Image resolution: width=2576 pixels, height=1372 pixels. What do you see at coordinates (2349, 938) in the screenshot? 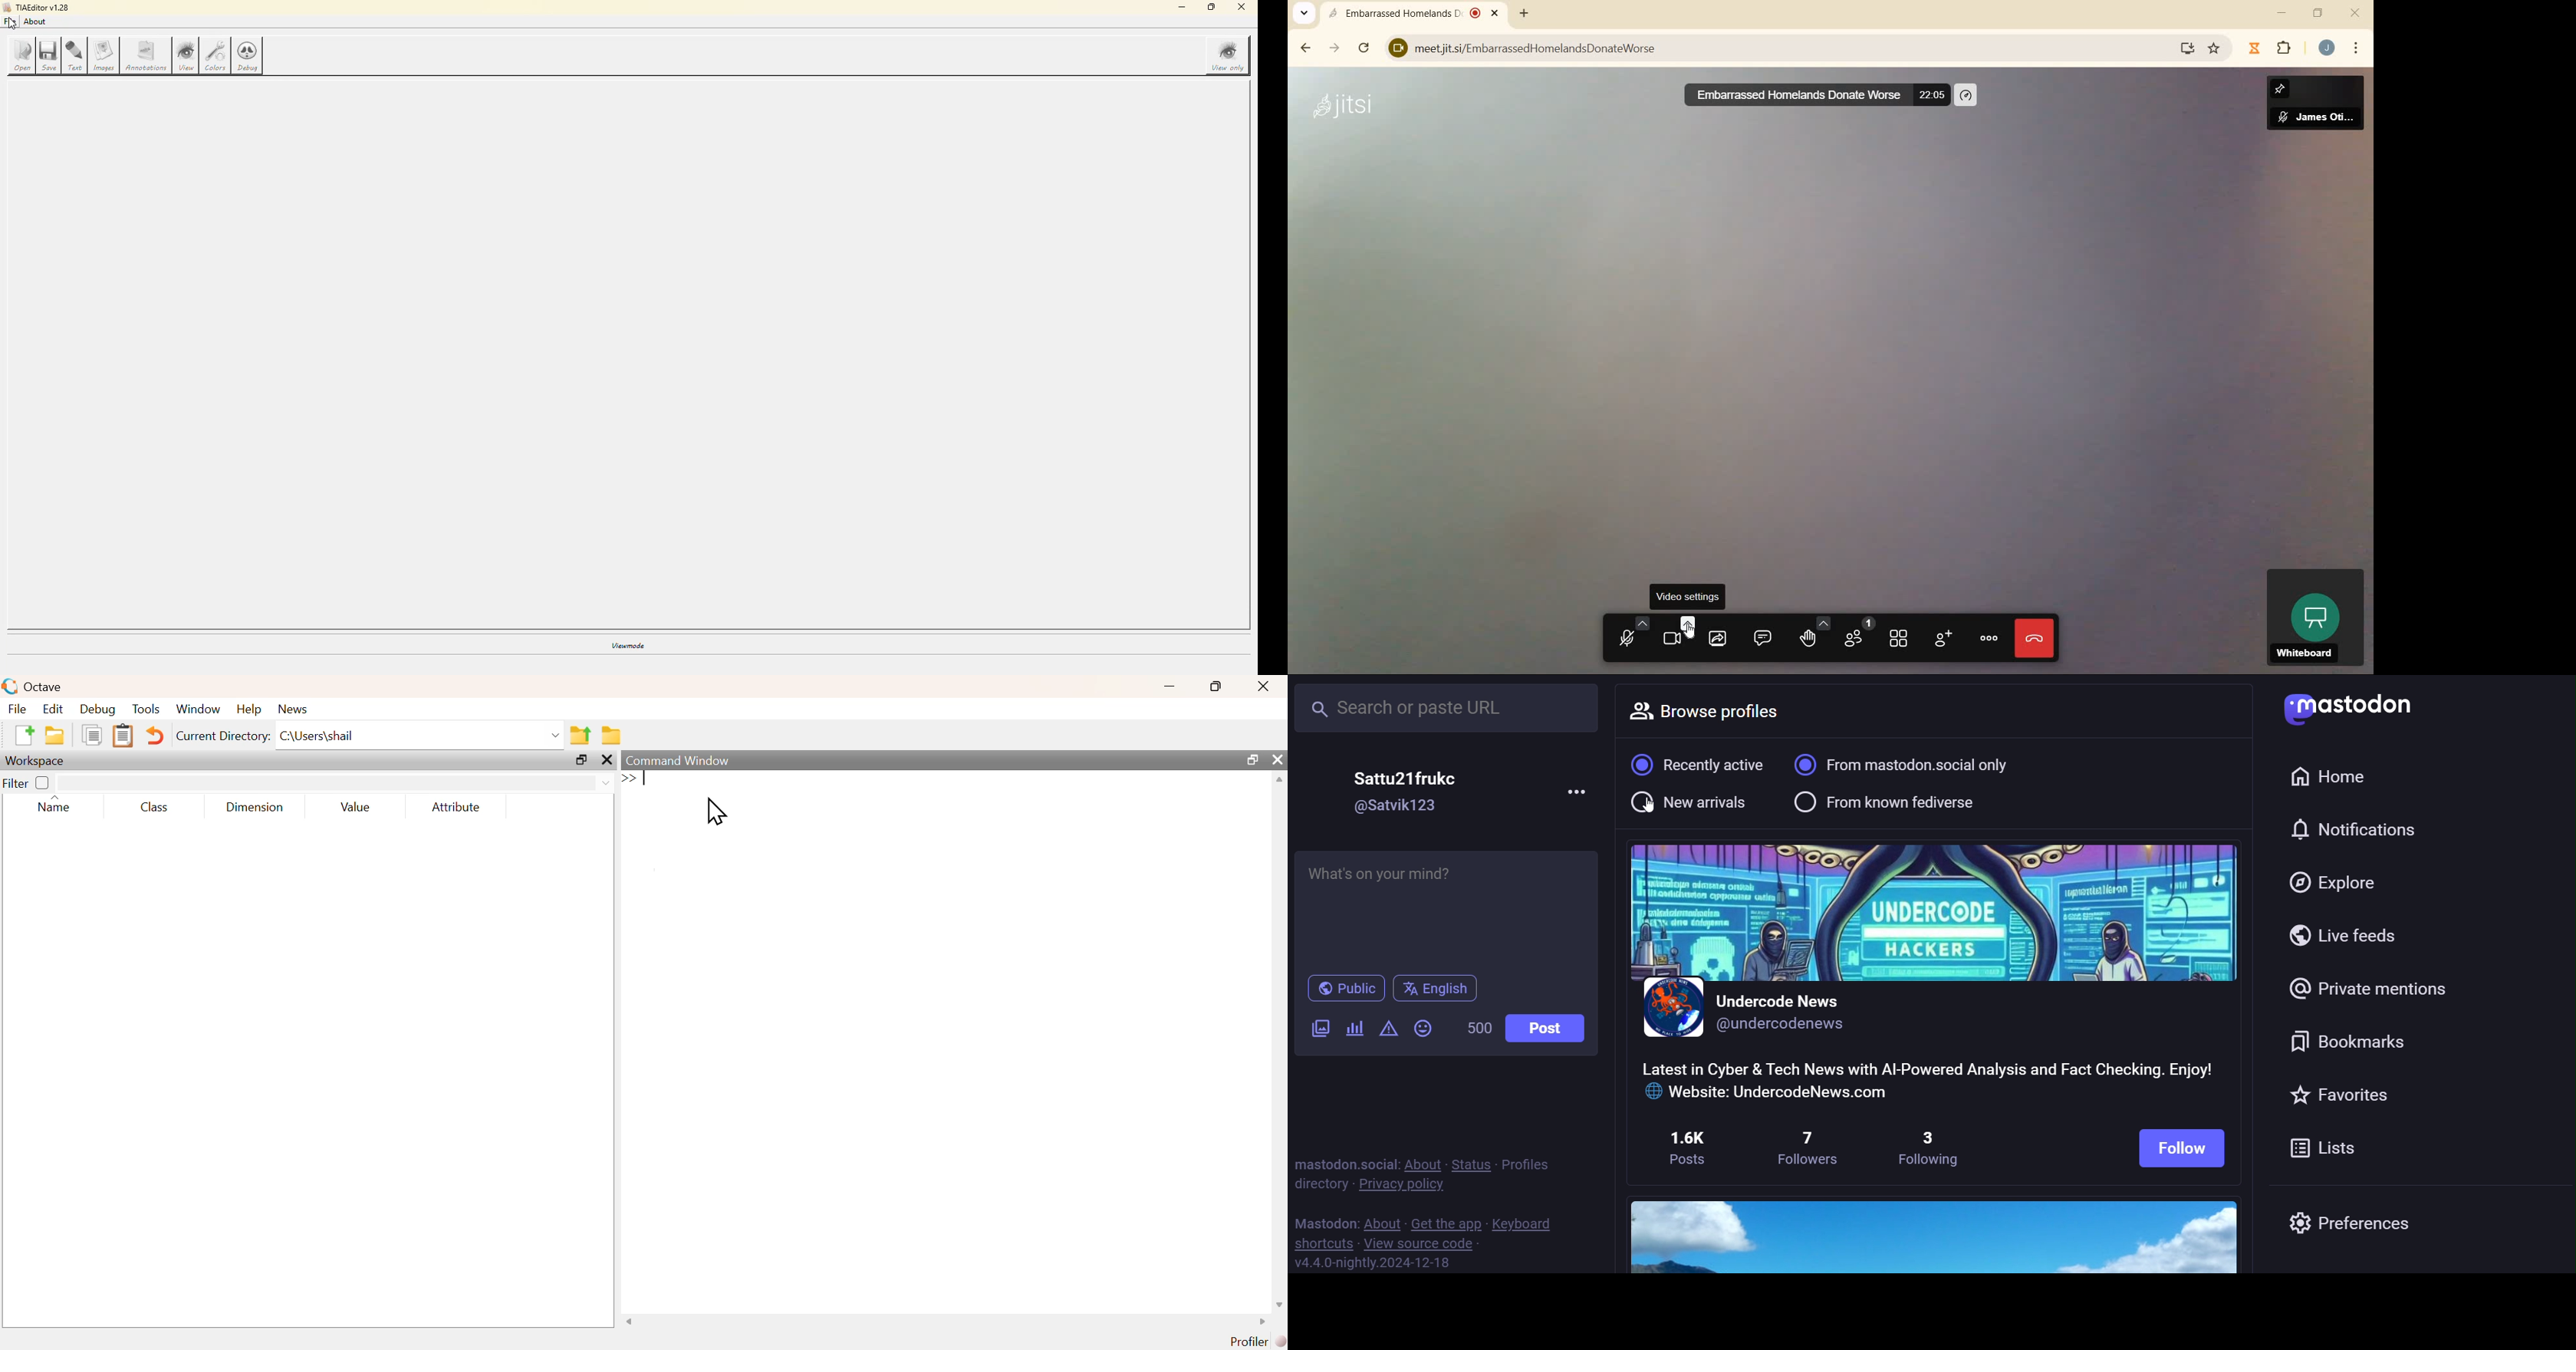
I see `live feed` at bounding box center [2349, 938].